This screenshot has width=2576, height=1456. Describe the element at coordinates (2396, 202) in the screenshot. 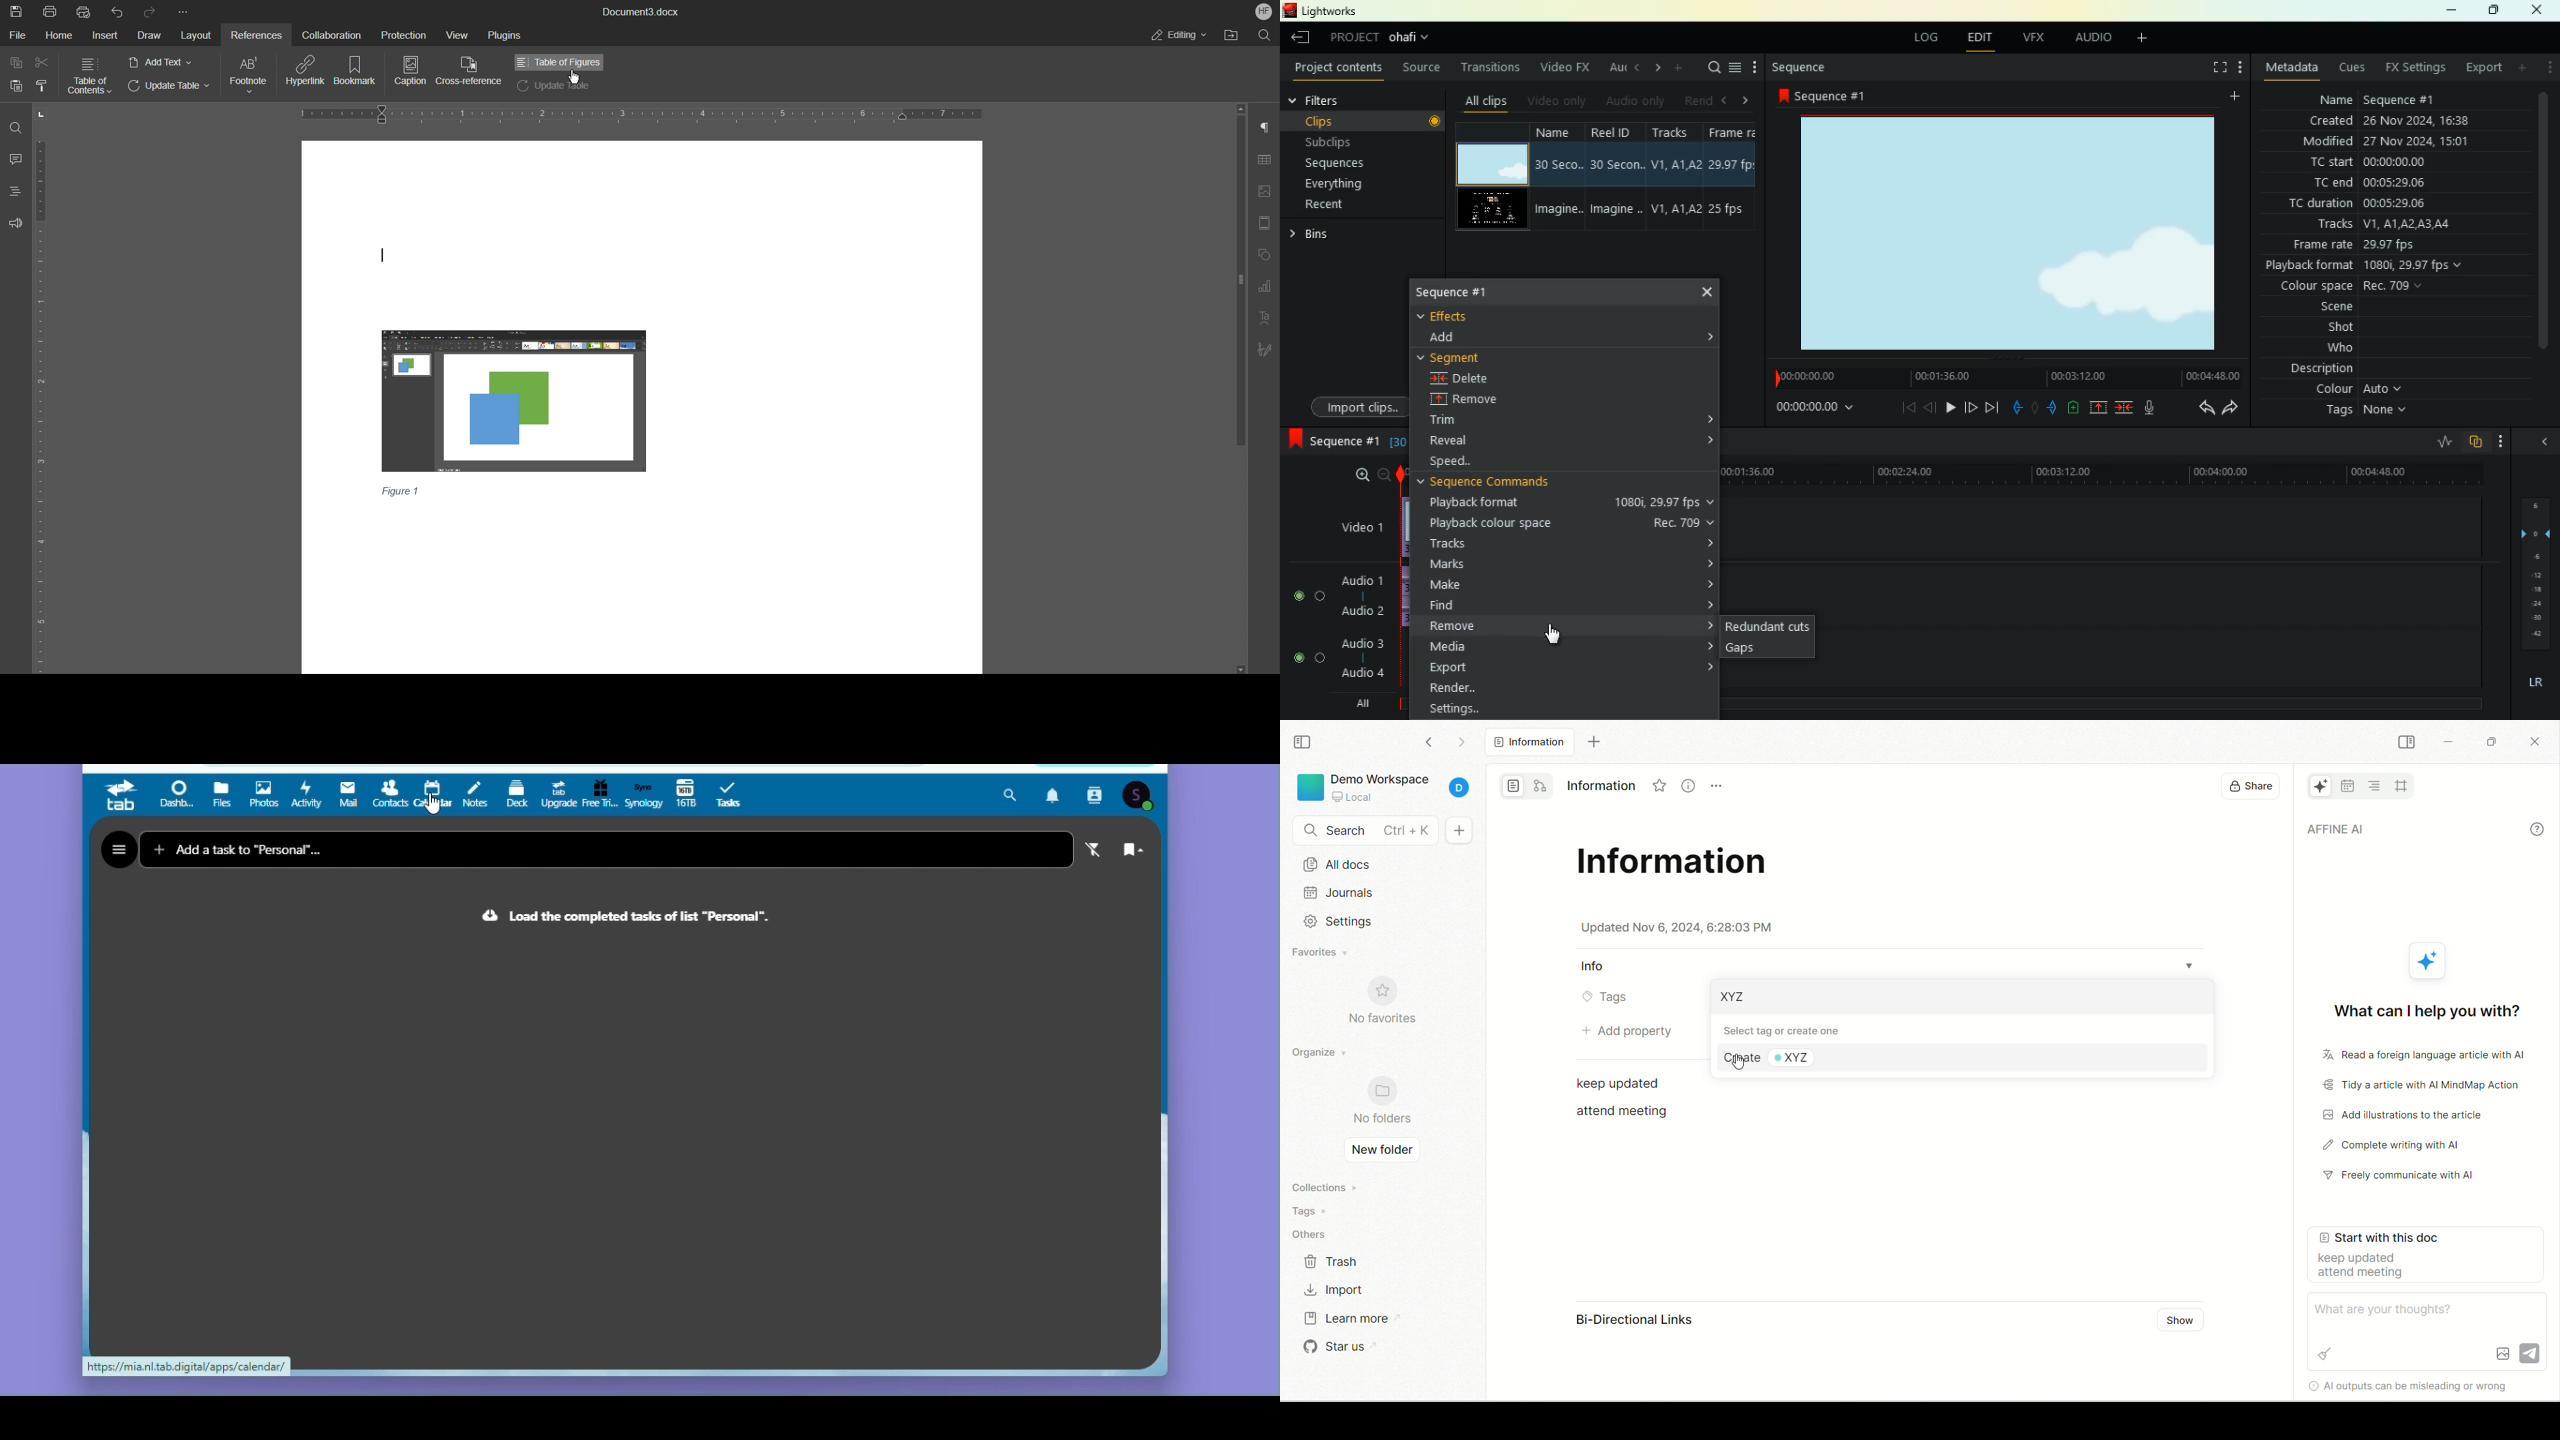

I see `tc duration 00:05:29:06` at that location.